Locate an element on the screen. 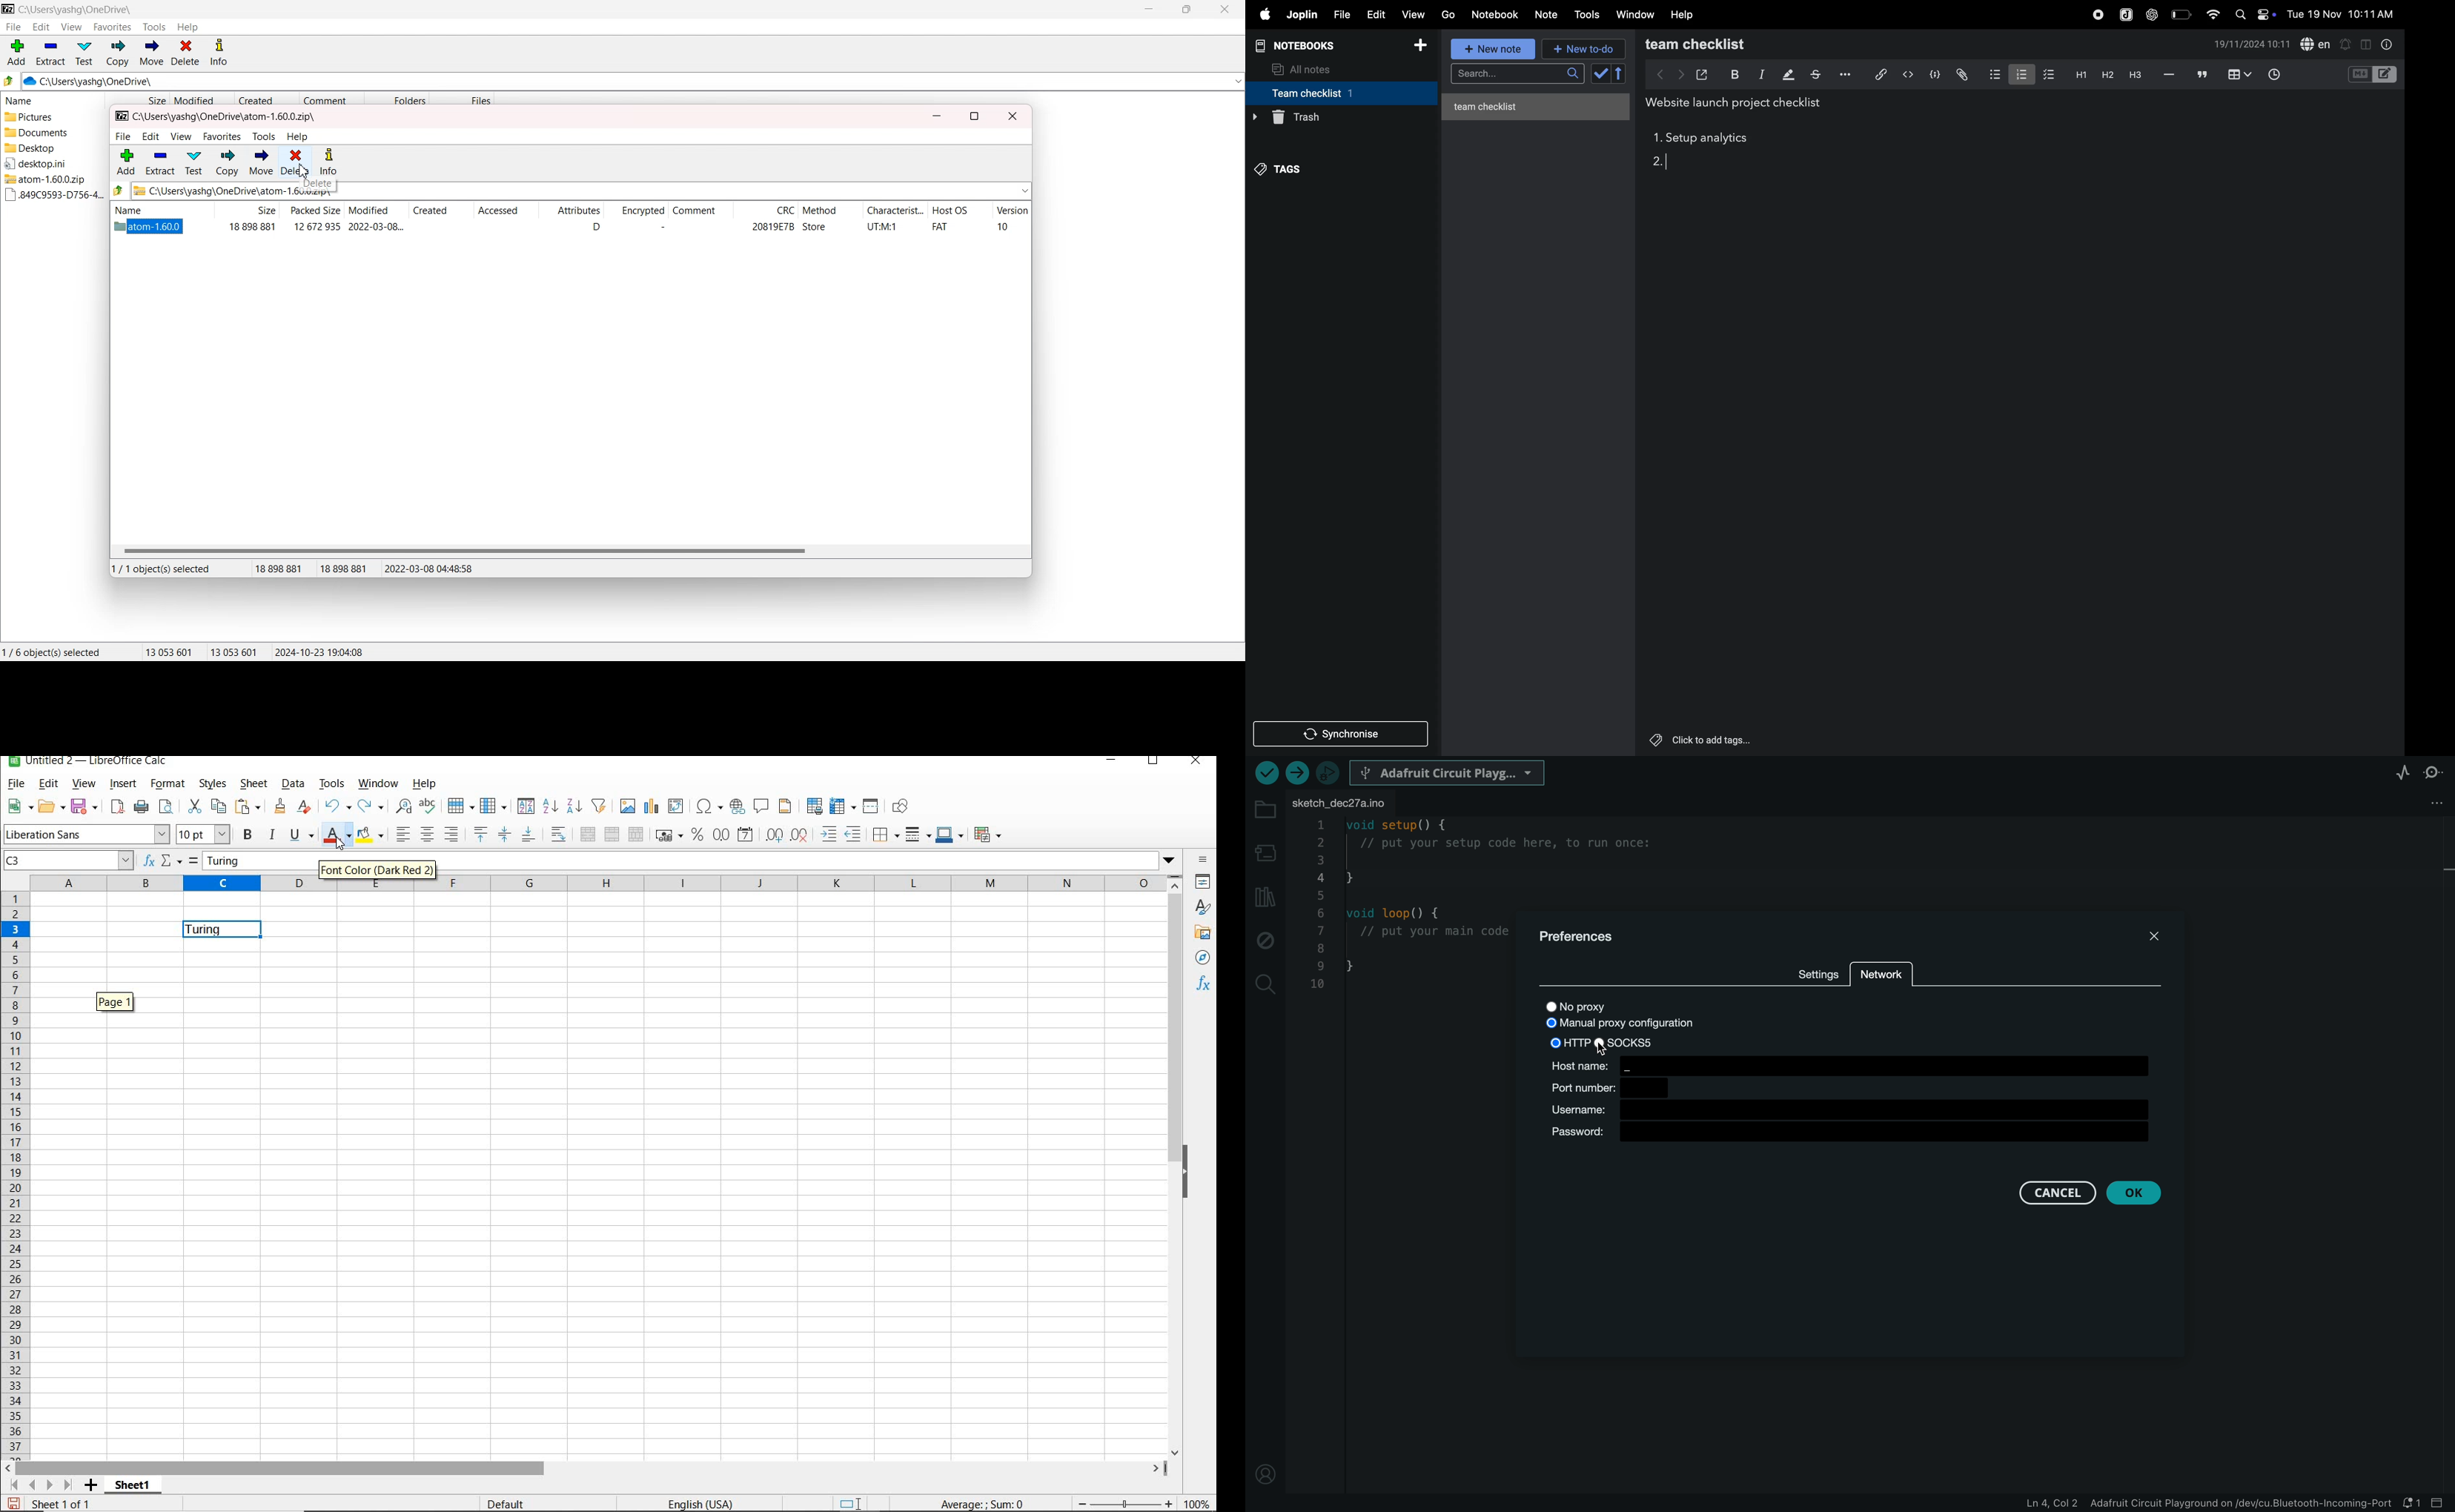 The height and width of the screenshot is (1512, 2464). go is located at coordinates (1448, 15).